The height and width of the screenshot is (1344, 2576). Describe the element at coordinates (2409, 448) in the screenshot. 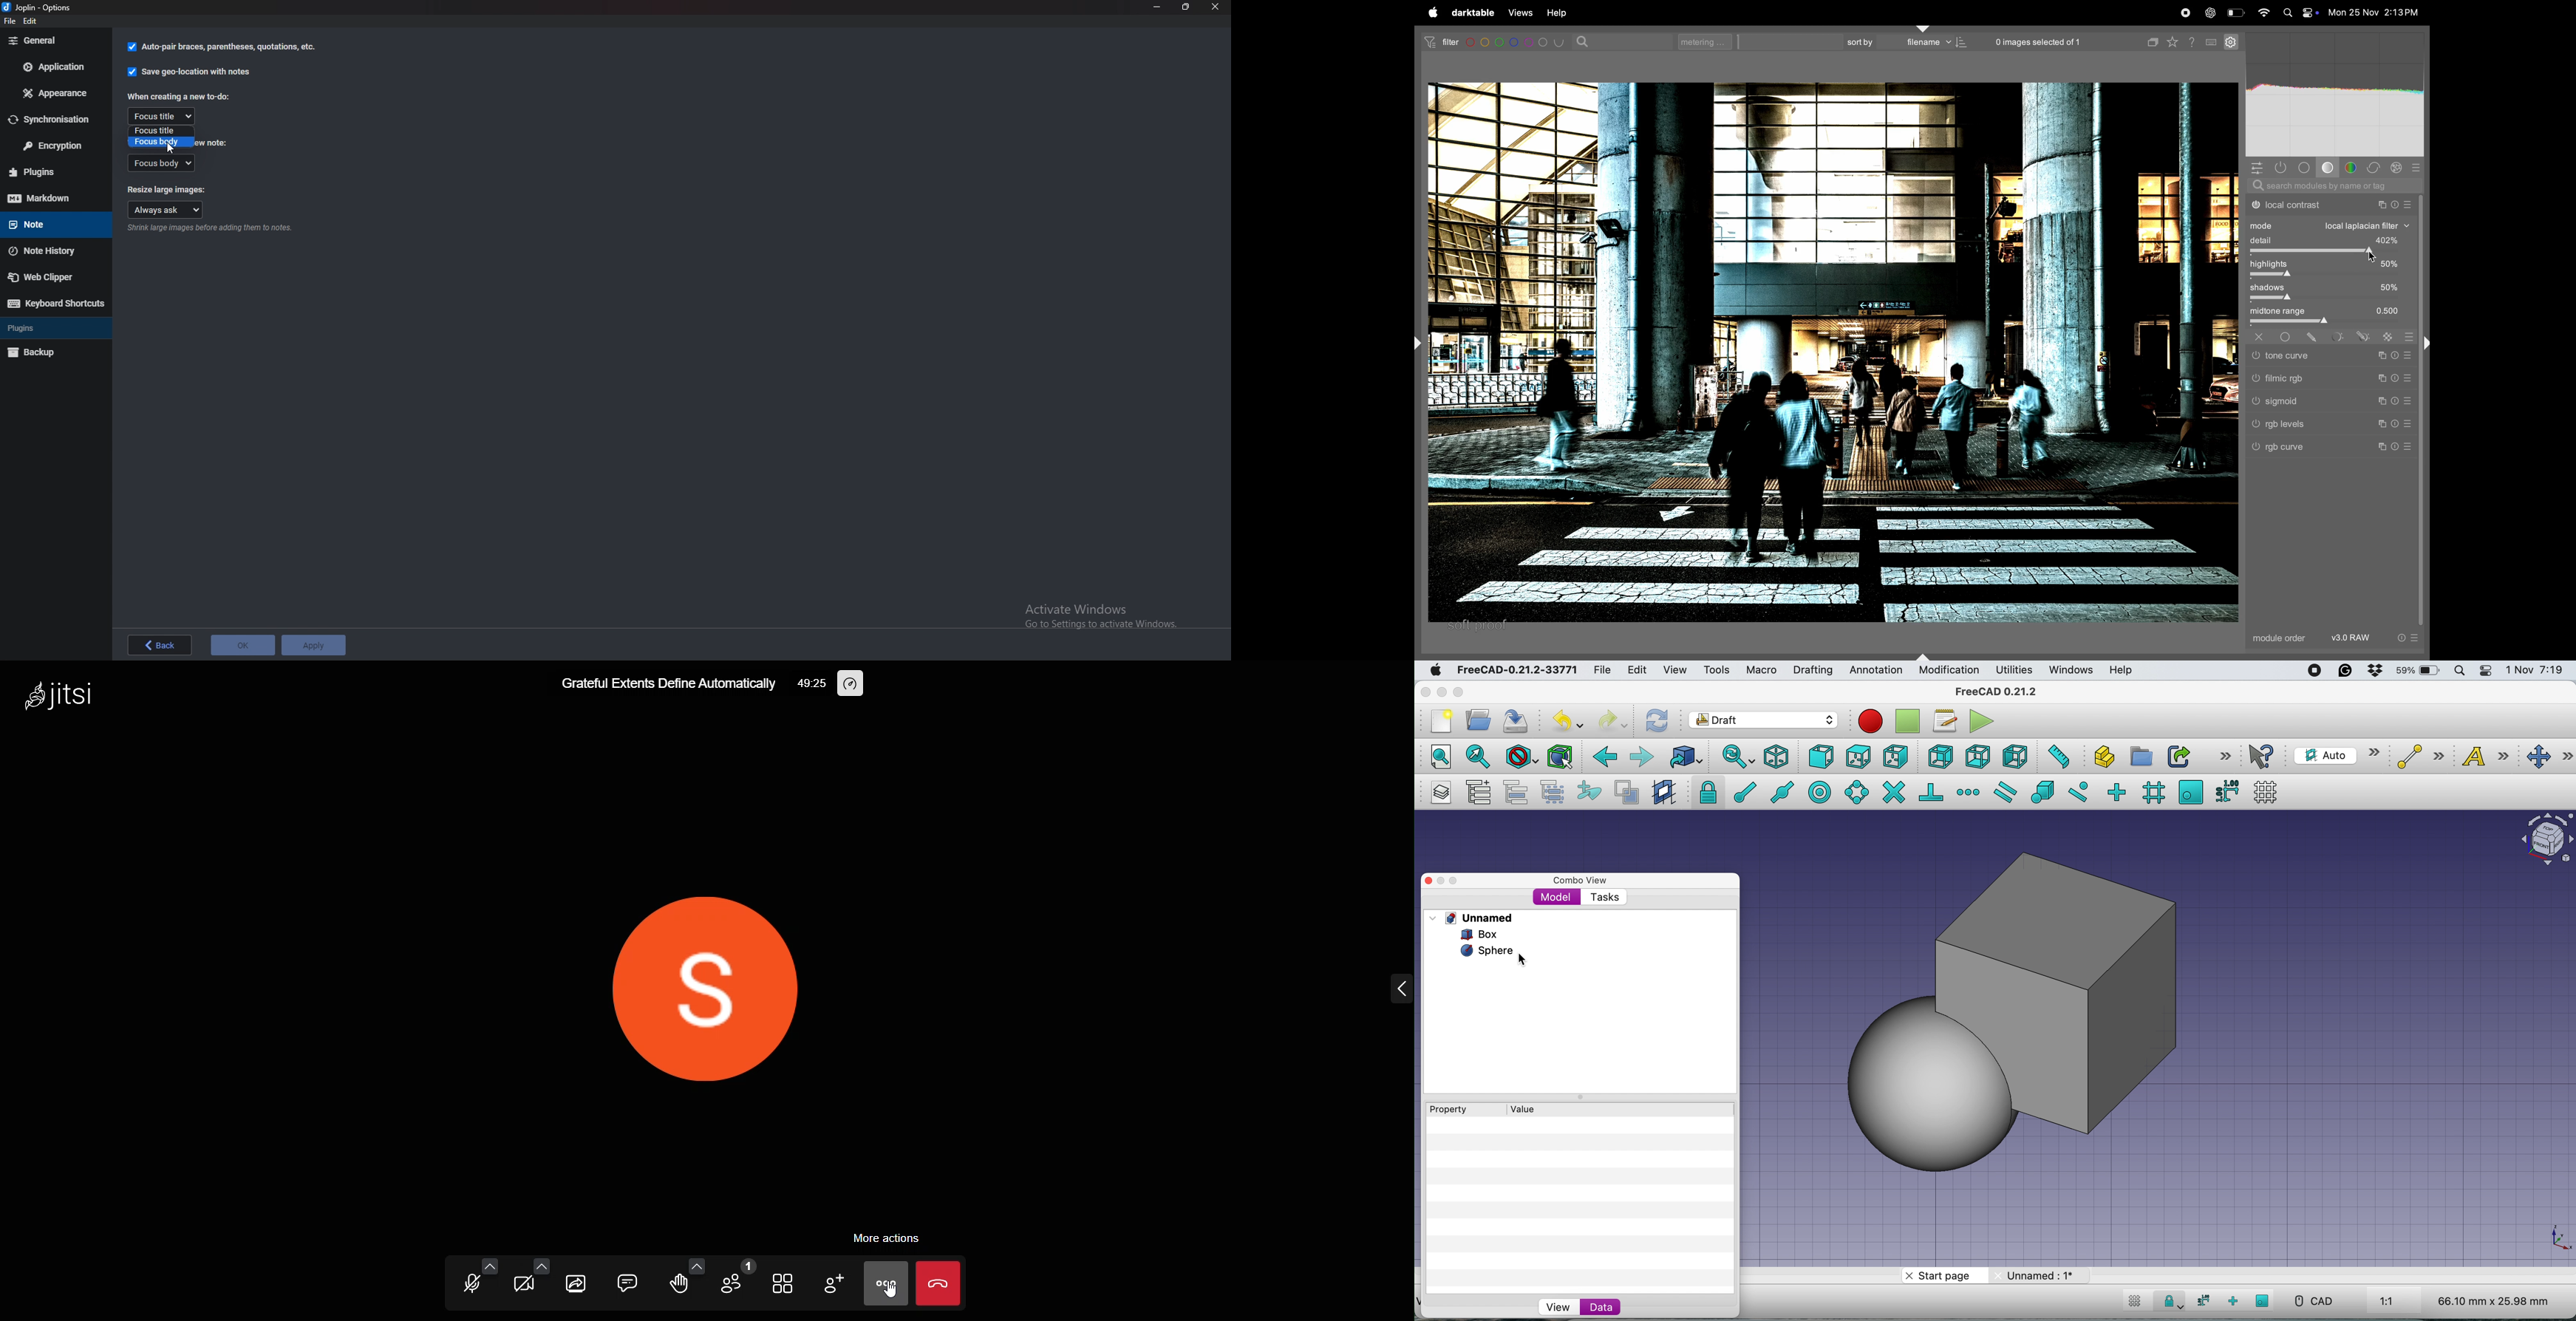

I see `preset` at that location.